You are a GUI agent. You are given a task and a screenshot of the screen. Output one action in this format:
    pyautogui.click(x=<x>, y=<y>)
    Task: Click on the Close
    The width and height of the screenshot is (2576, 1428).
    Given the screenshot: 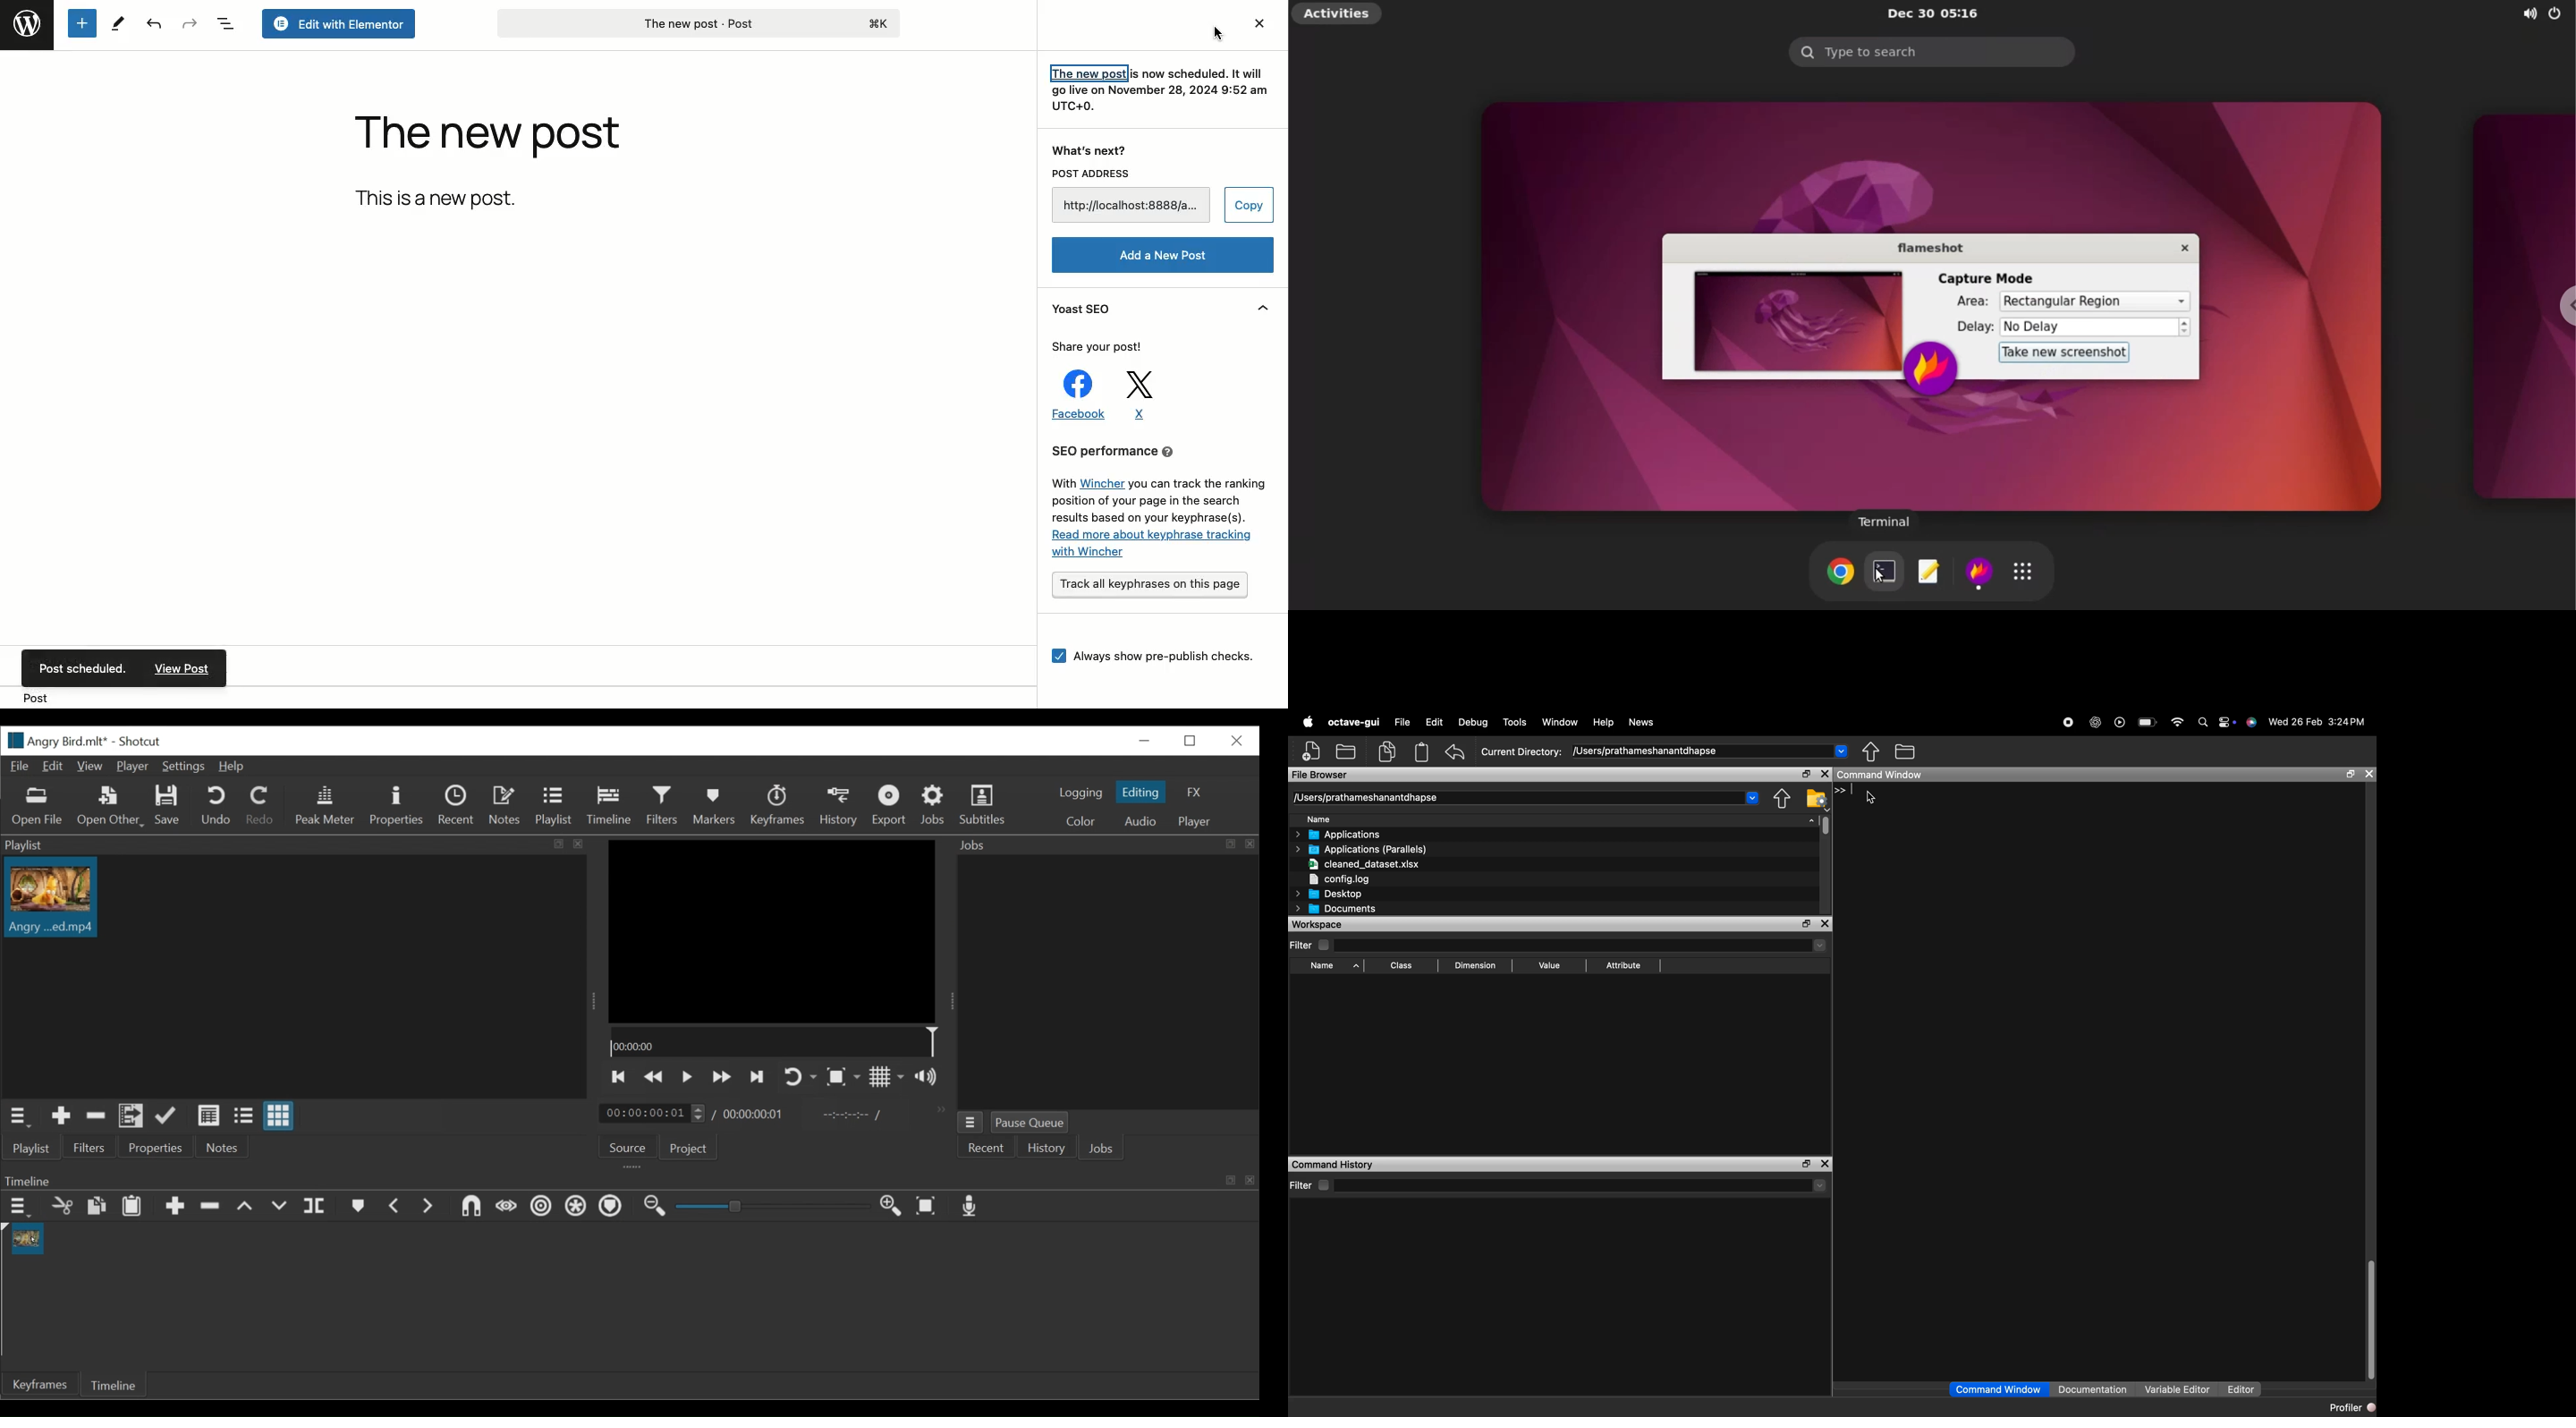 What is the action you would take?
    pyautogui.click(x=1146, y=741)
    